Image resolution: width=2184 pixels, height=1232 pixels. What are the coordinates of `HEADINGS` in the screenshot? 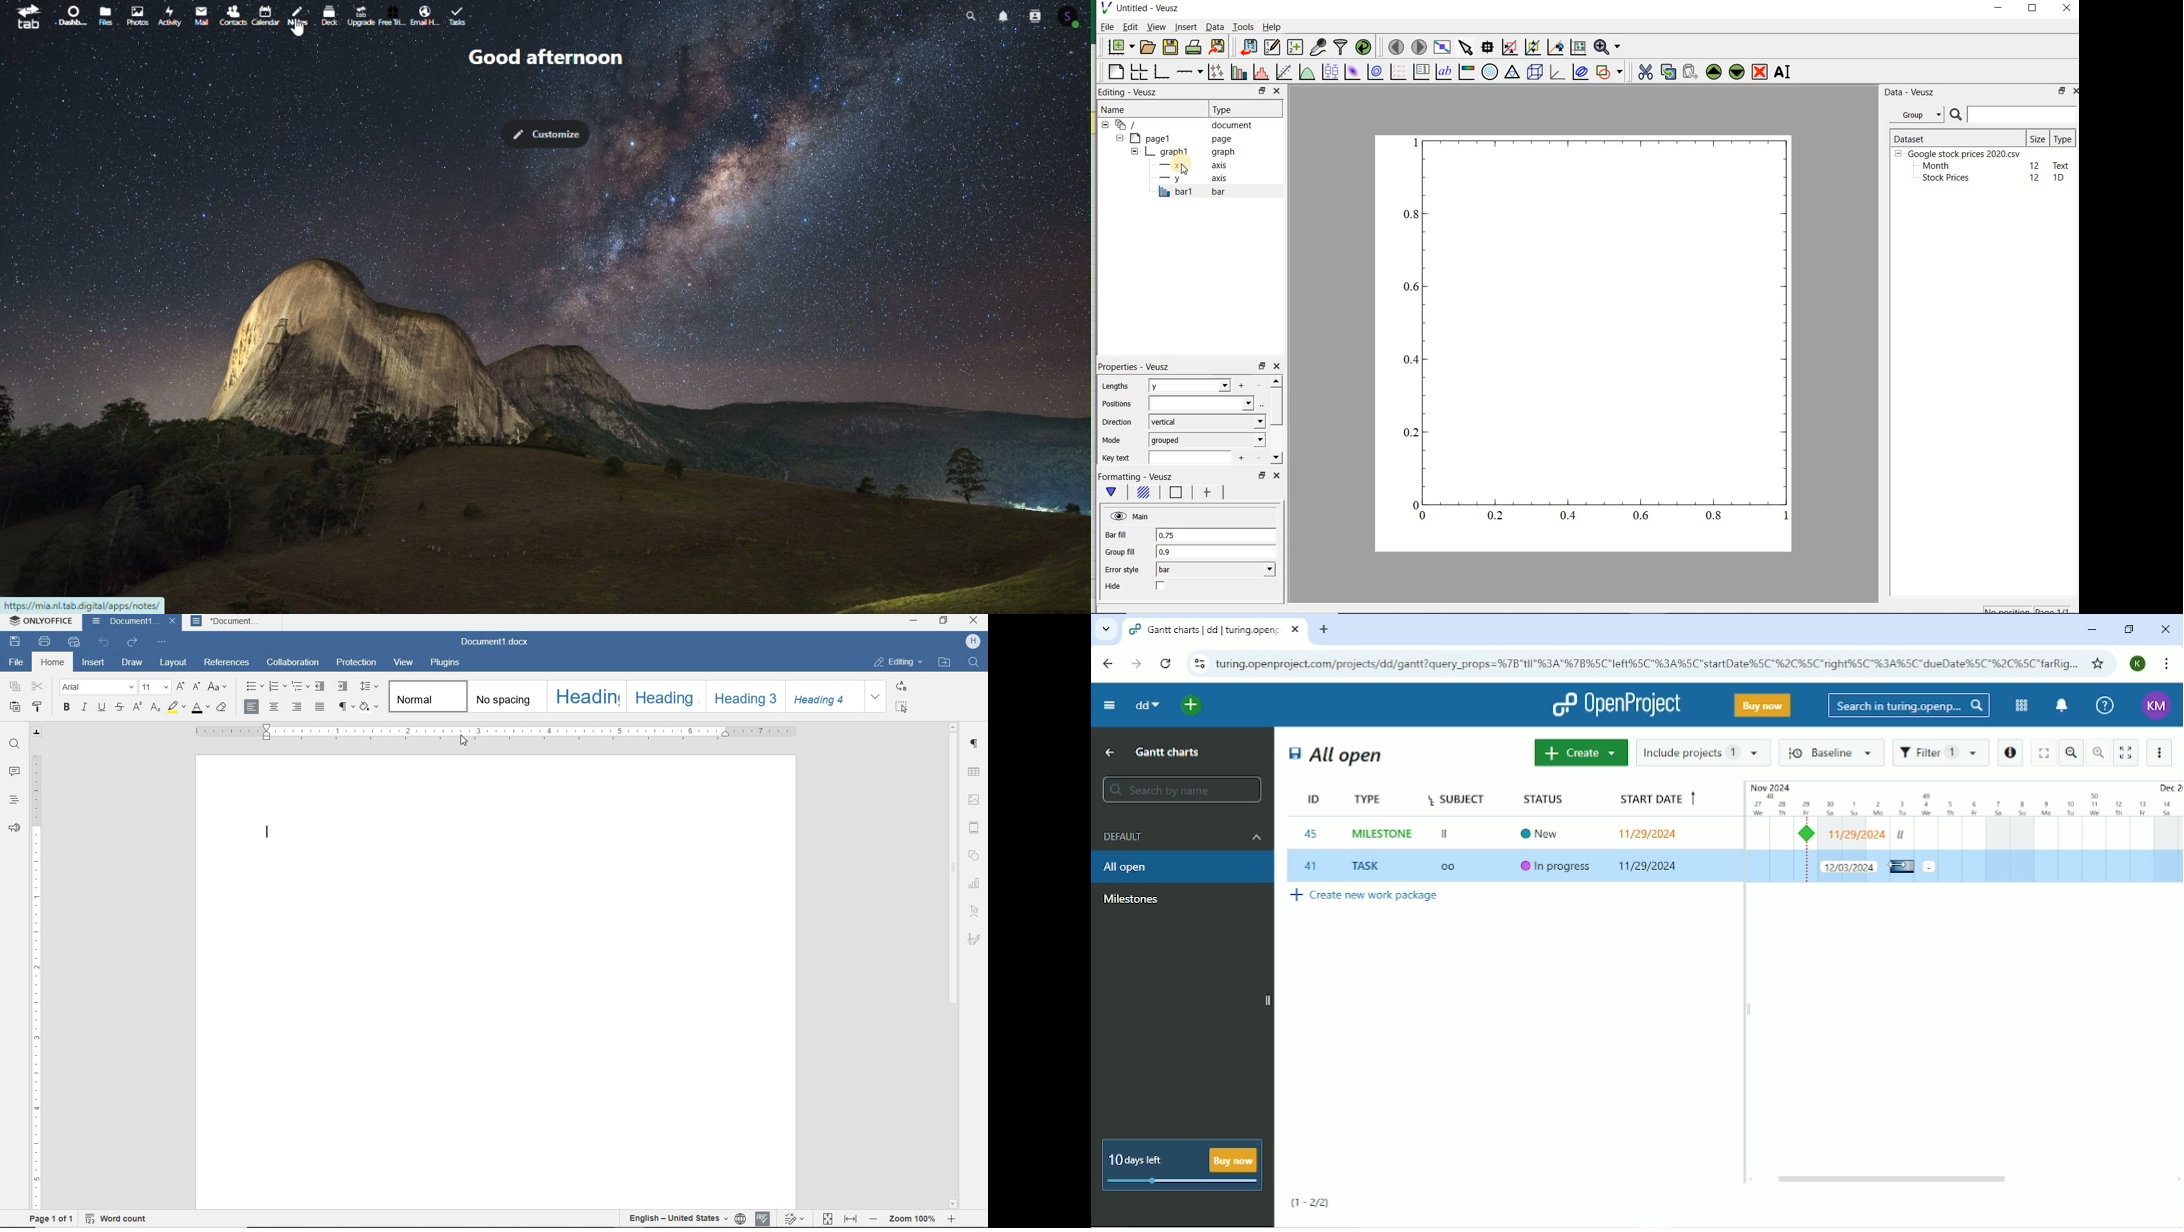 It's located at (13, 799).